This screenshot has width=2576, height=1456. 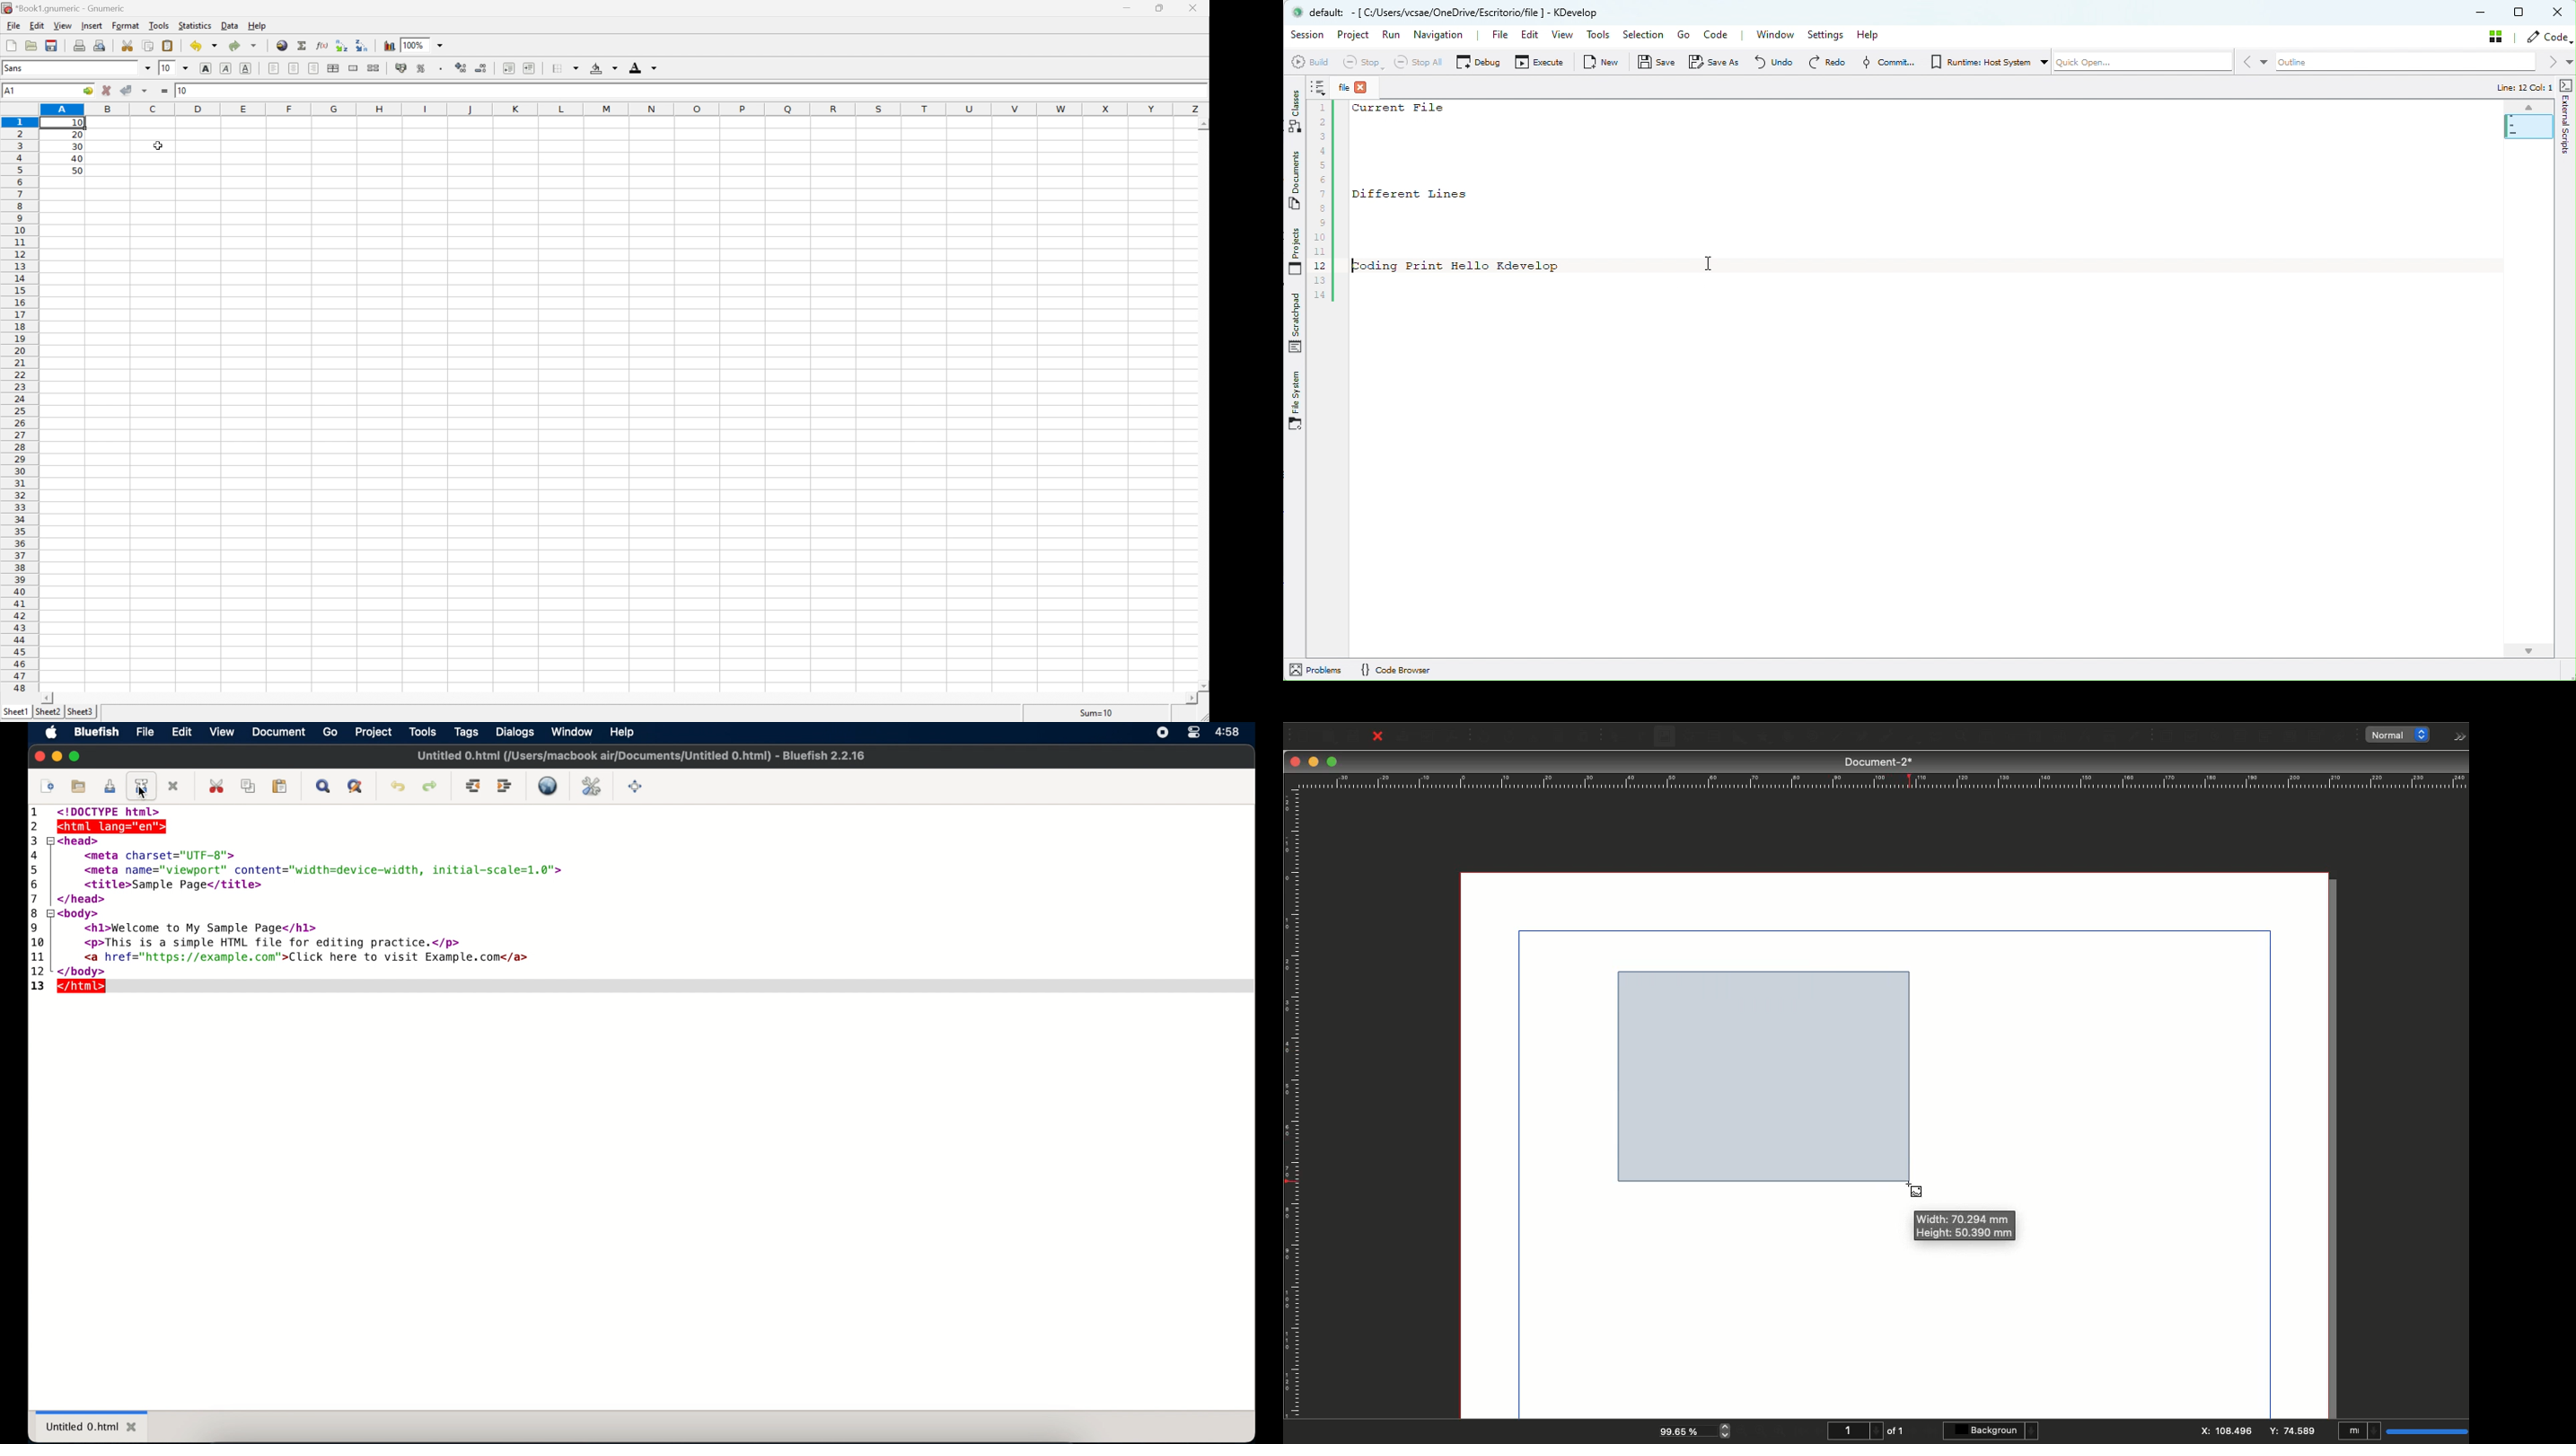 What do you see at coordinates (1881, 781) in the screenshot?
I see `Ruler` at bounding box center [1881, 781].